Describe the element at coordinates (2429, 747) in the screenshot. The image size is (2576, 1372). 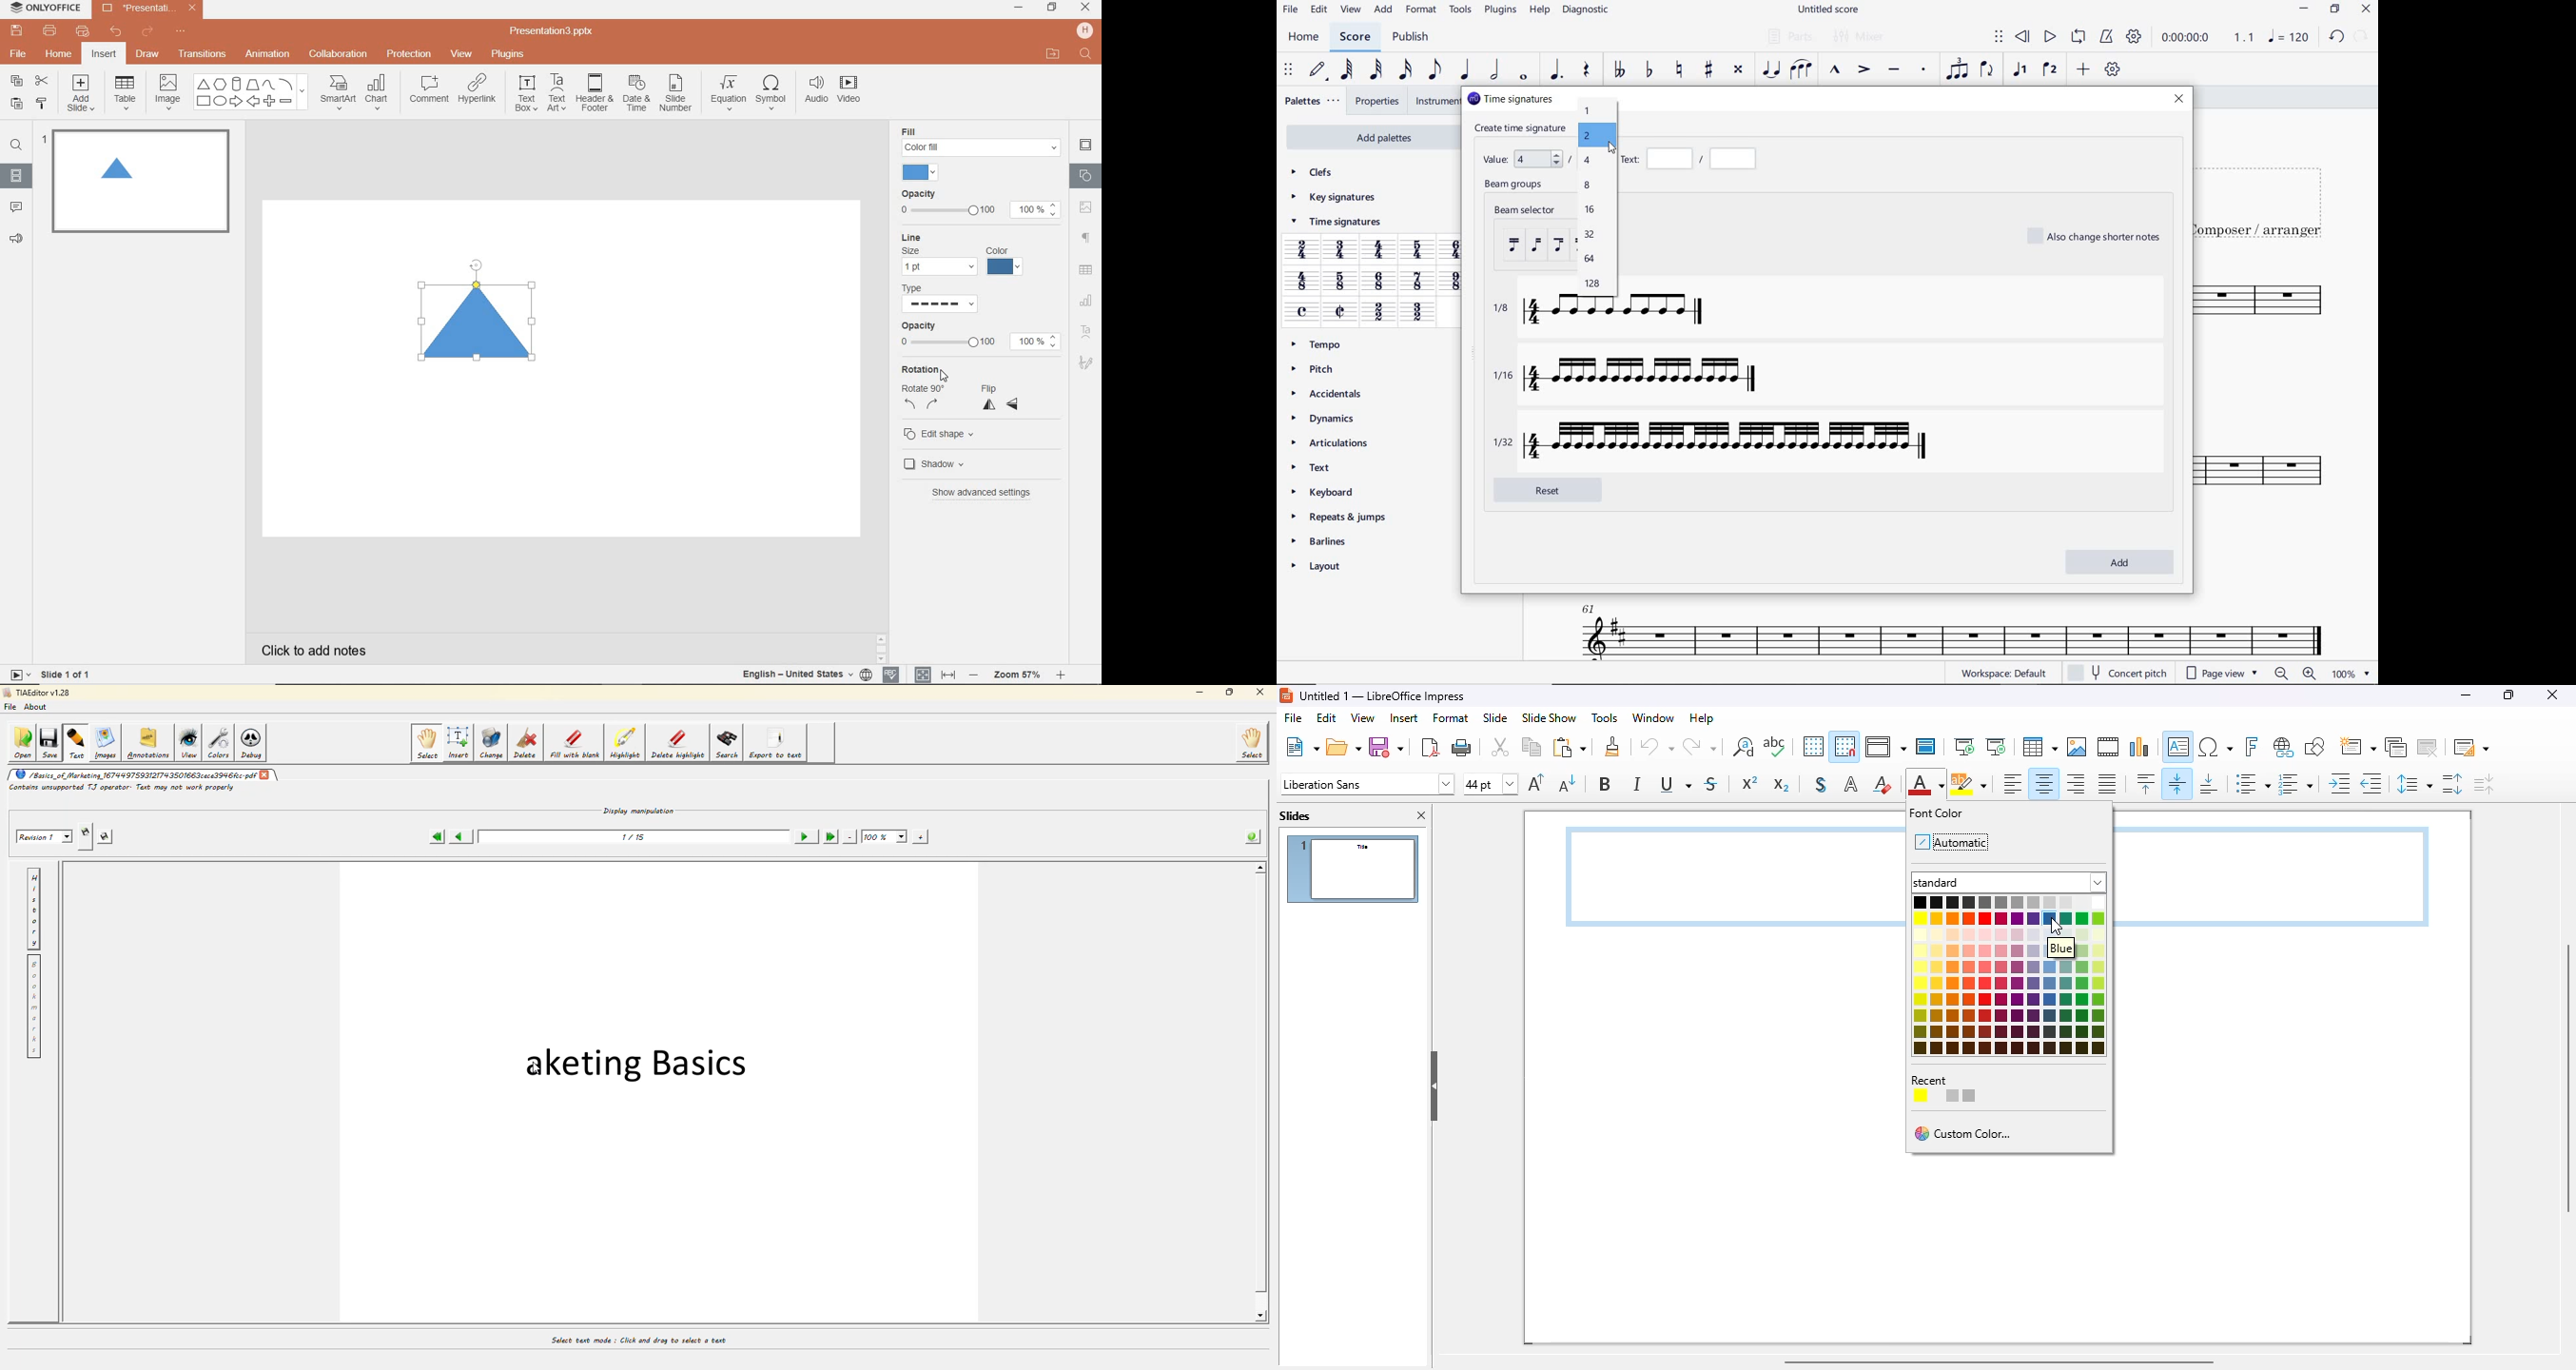
I see `delete slide` at that location.